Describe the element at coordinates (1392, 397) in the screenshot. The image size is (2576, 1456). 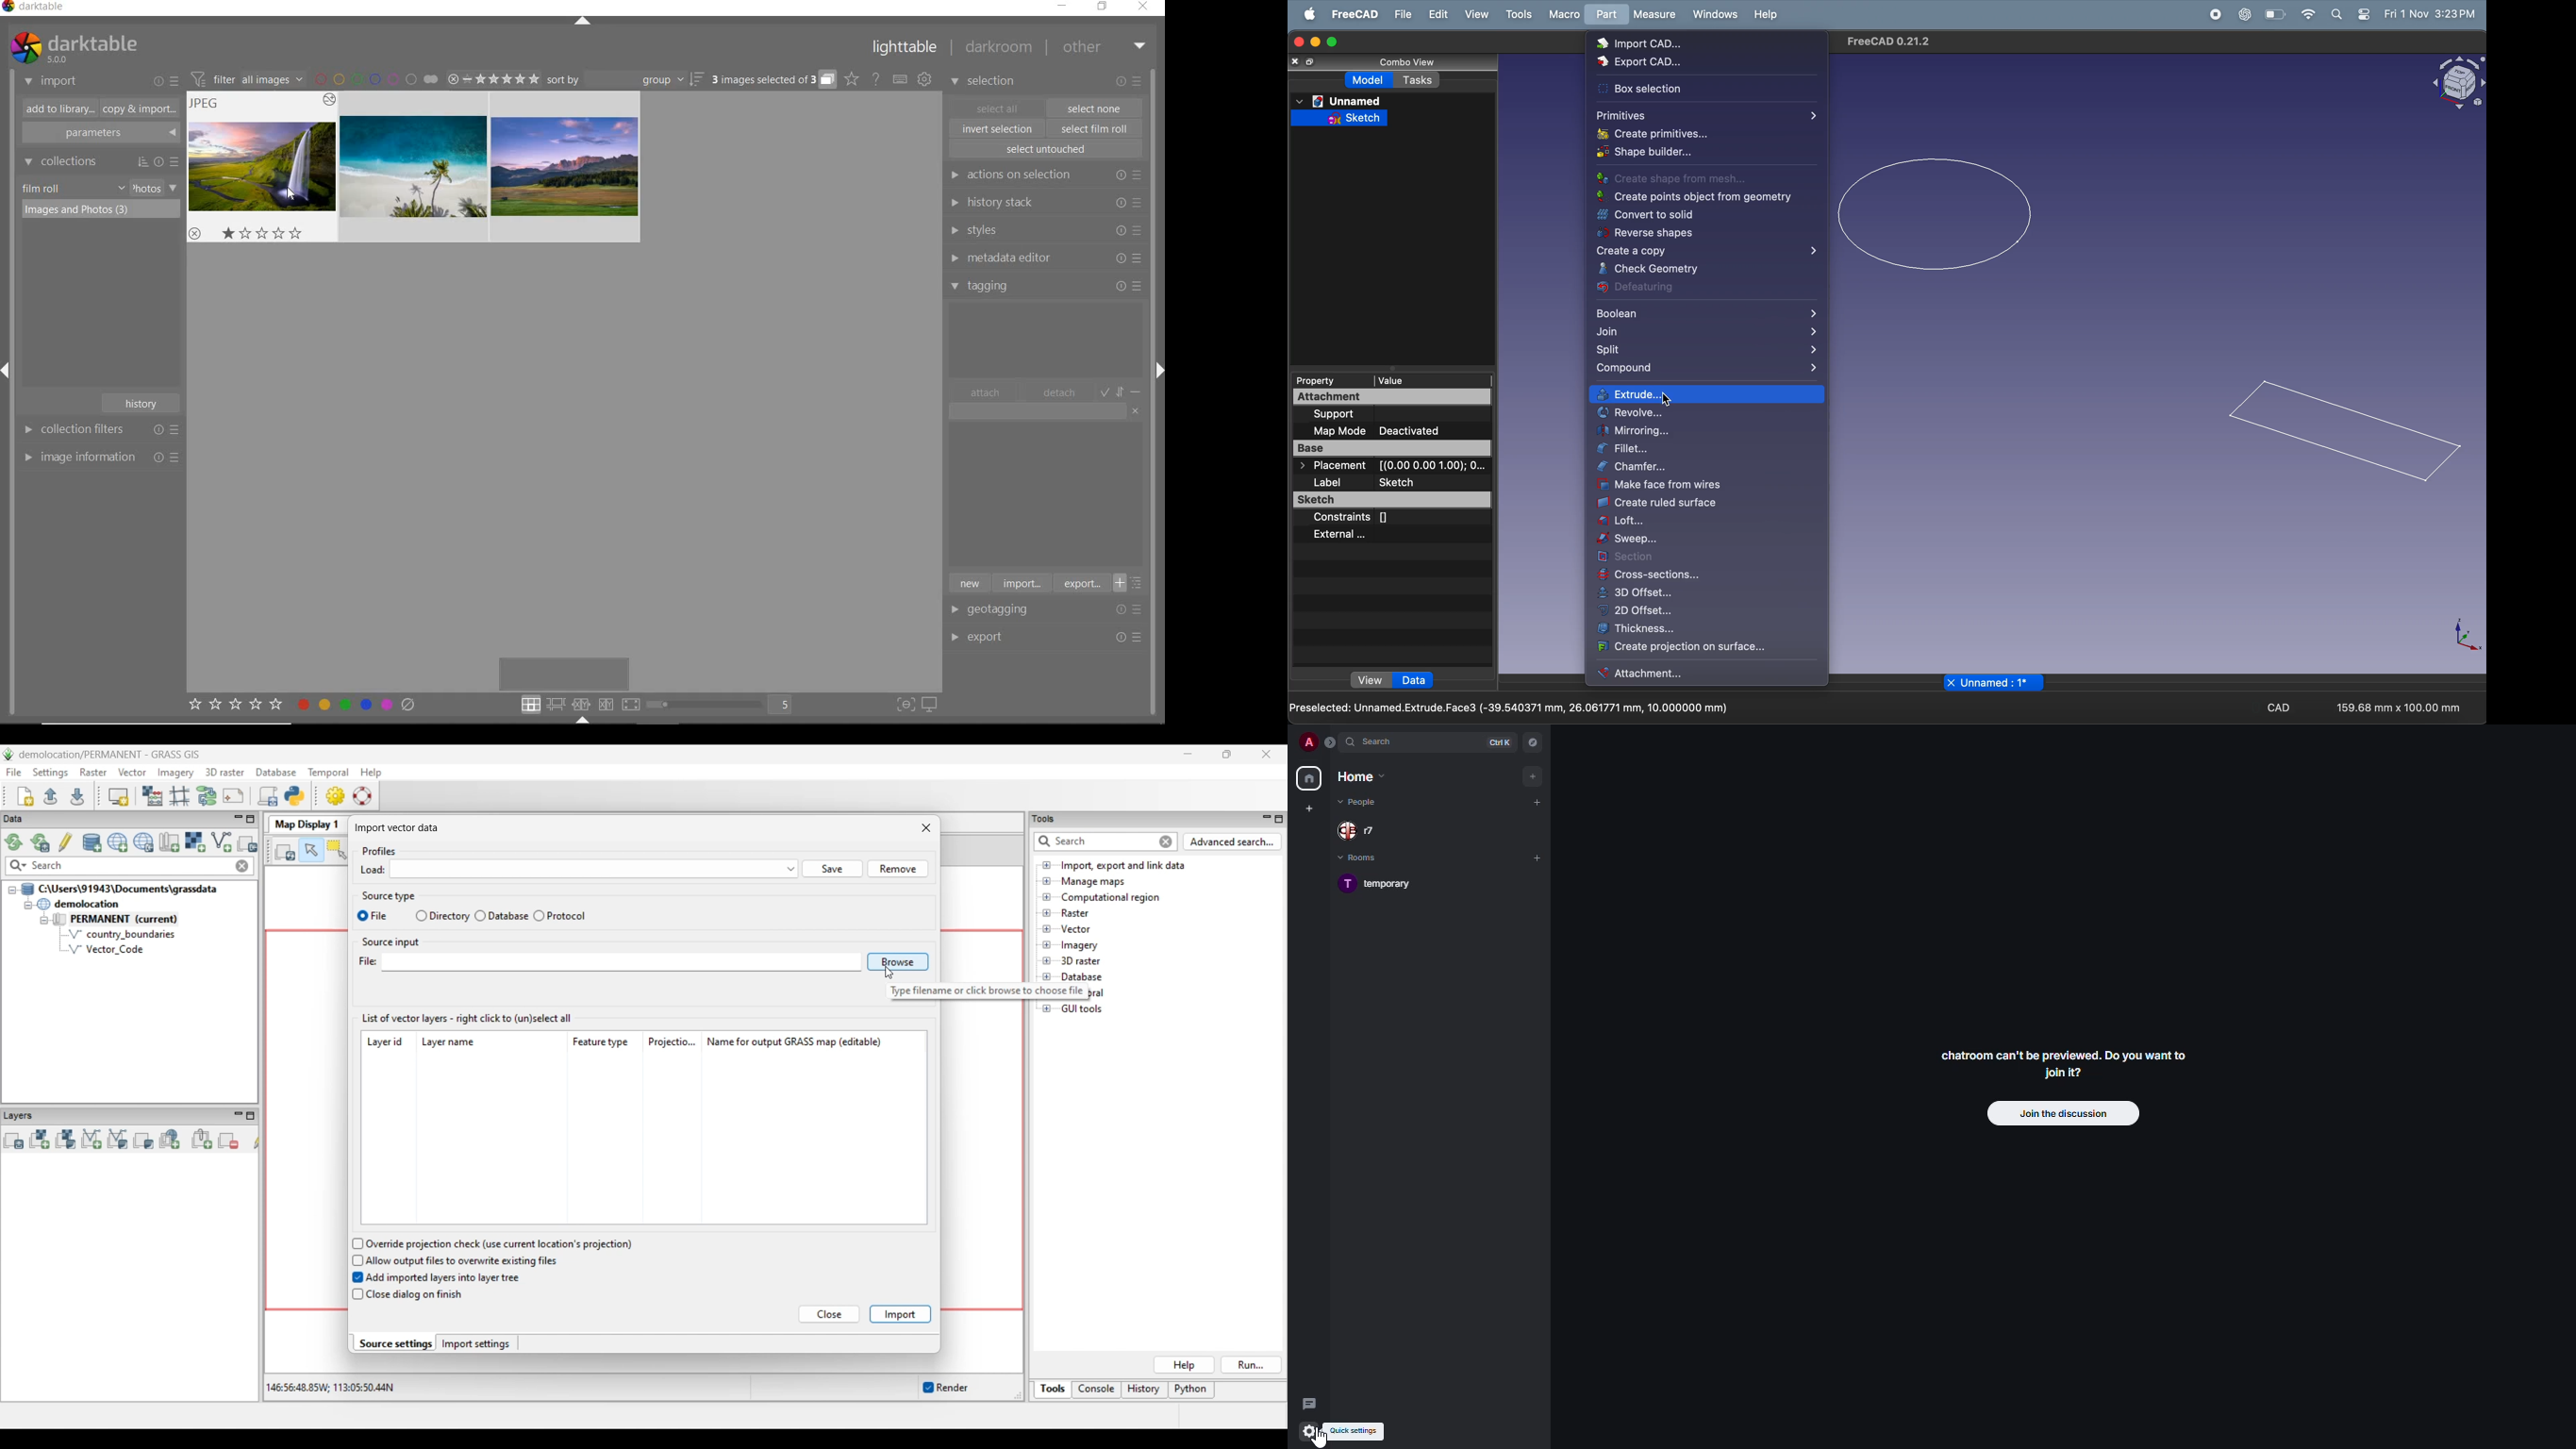
I see `Attachment` at that location.